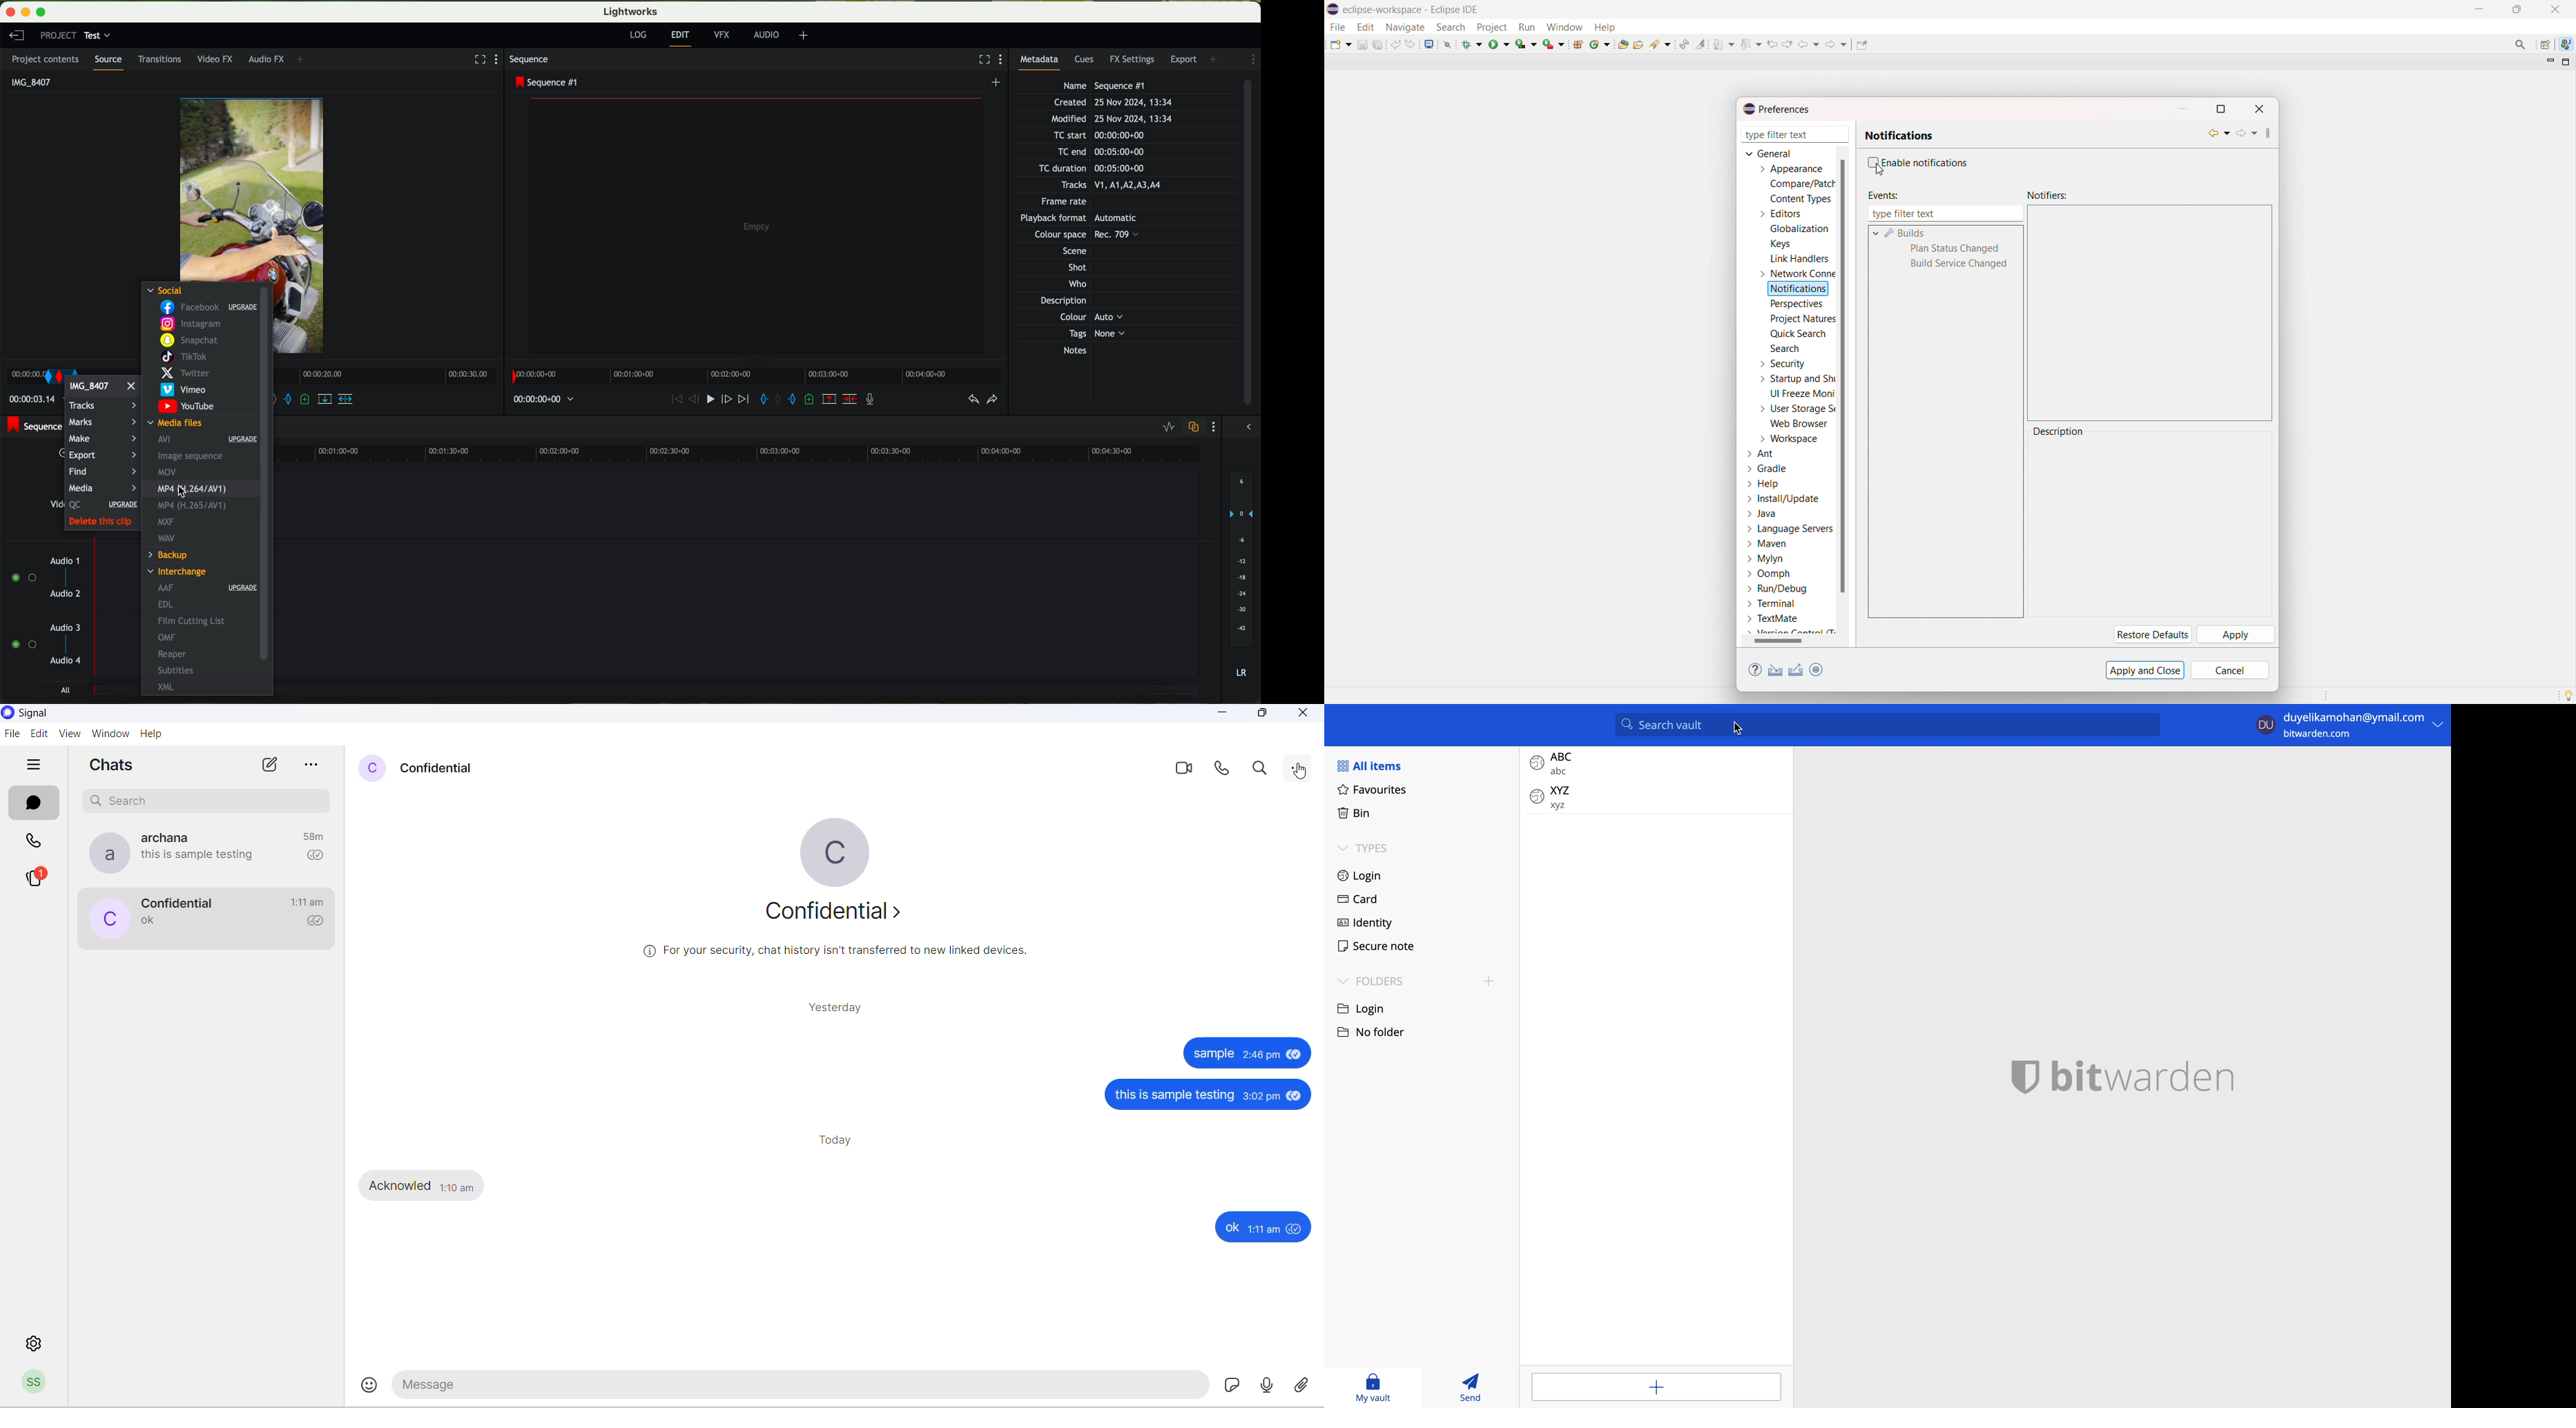 The height and width of the screenshot is (1428, 2576). Describe the element at coordinates (1785, 499) in the screenshot. I see `install/update` at that location.